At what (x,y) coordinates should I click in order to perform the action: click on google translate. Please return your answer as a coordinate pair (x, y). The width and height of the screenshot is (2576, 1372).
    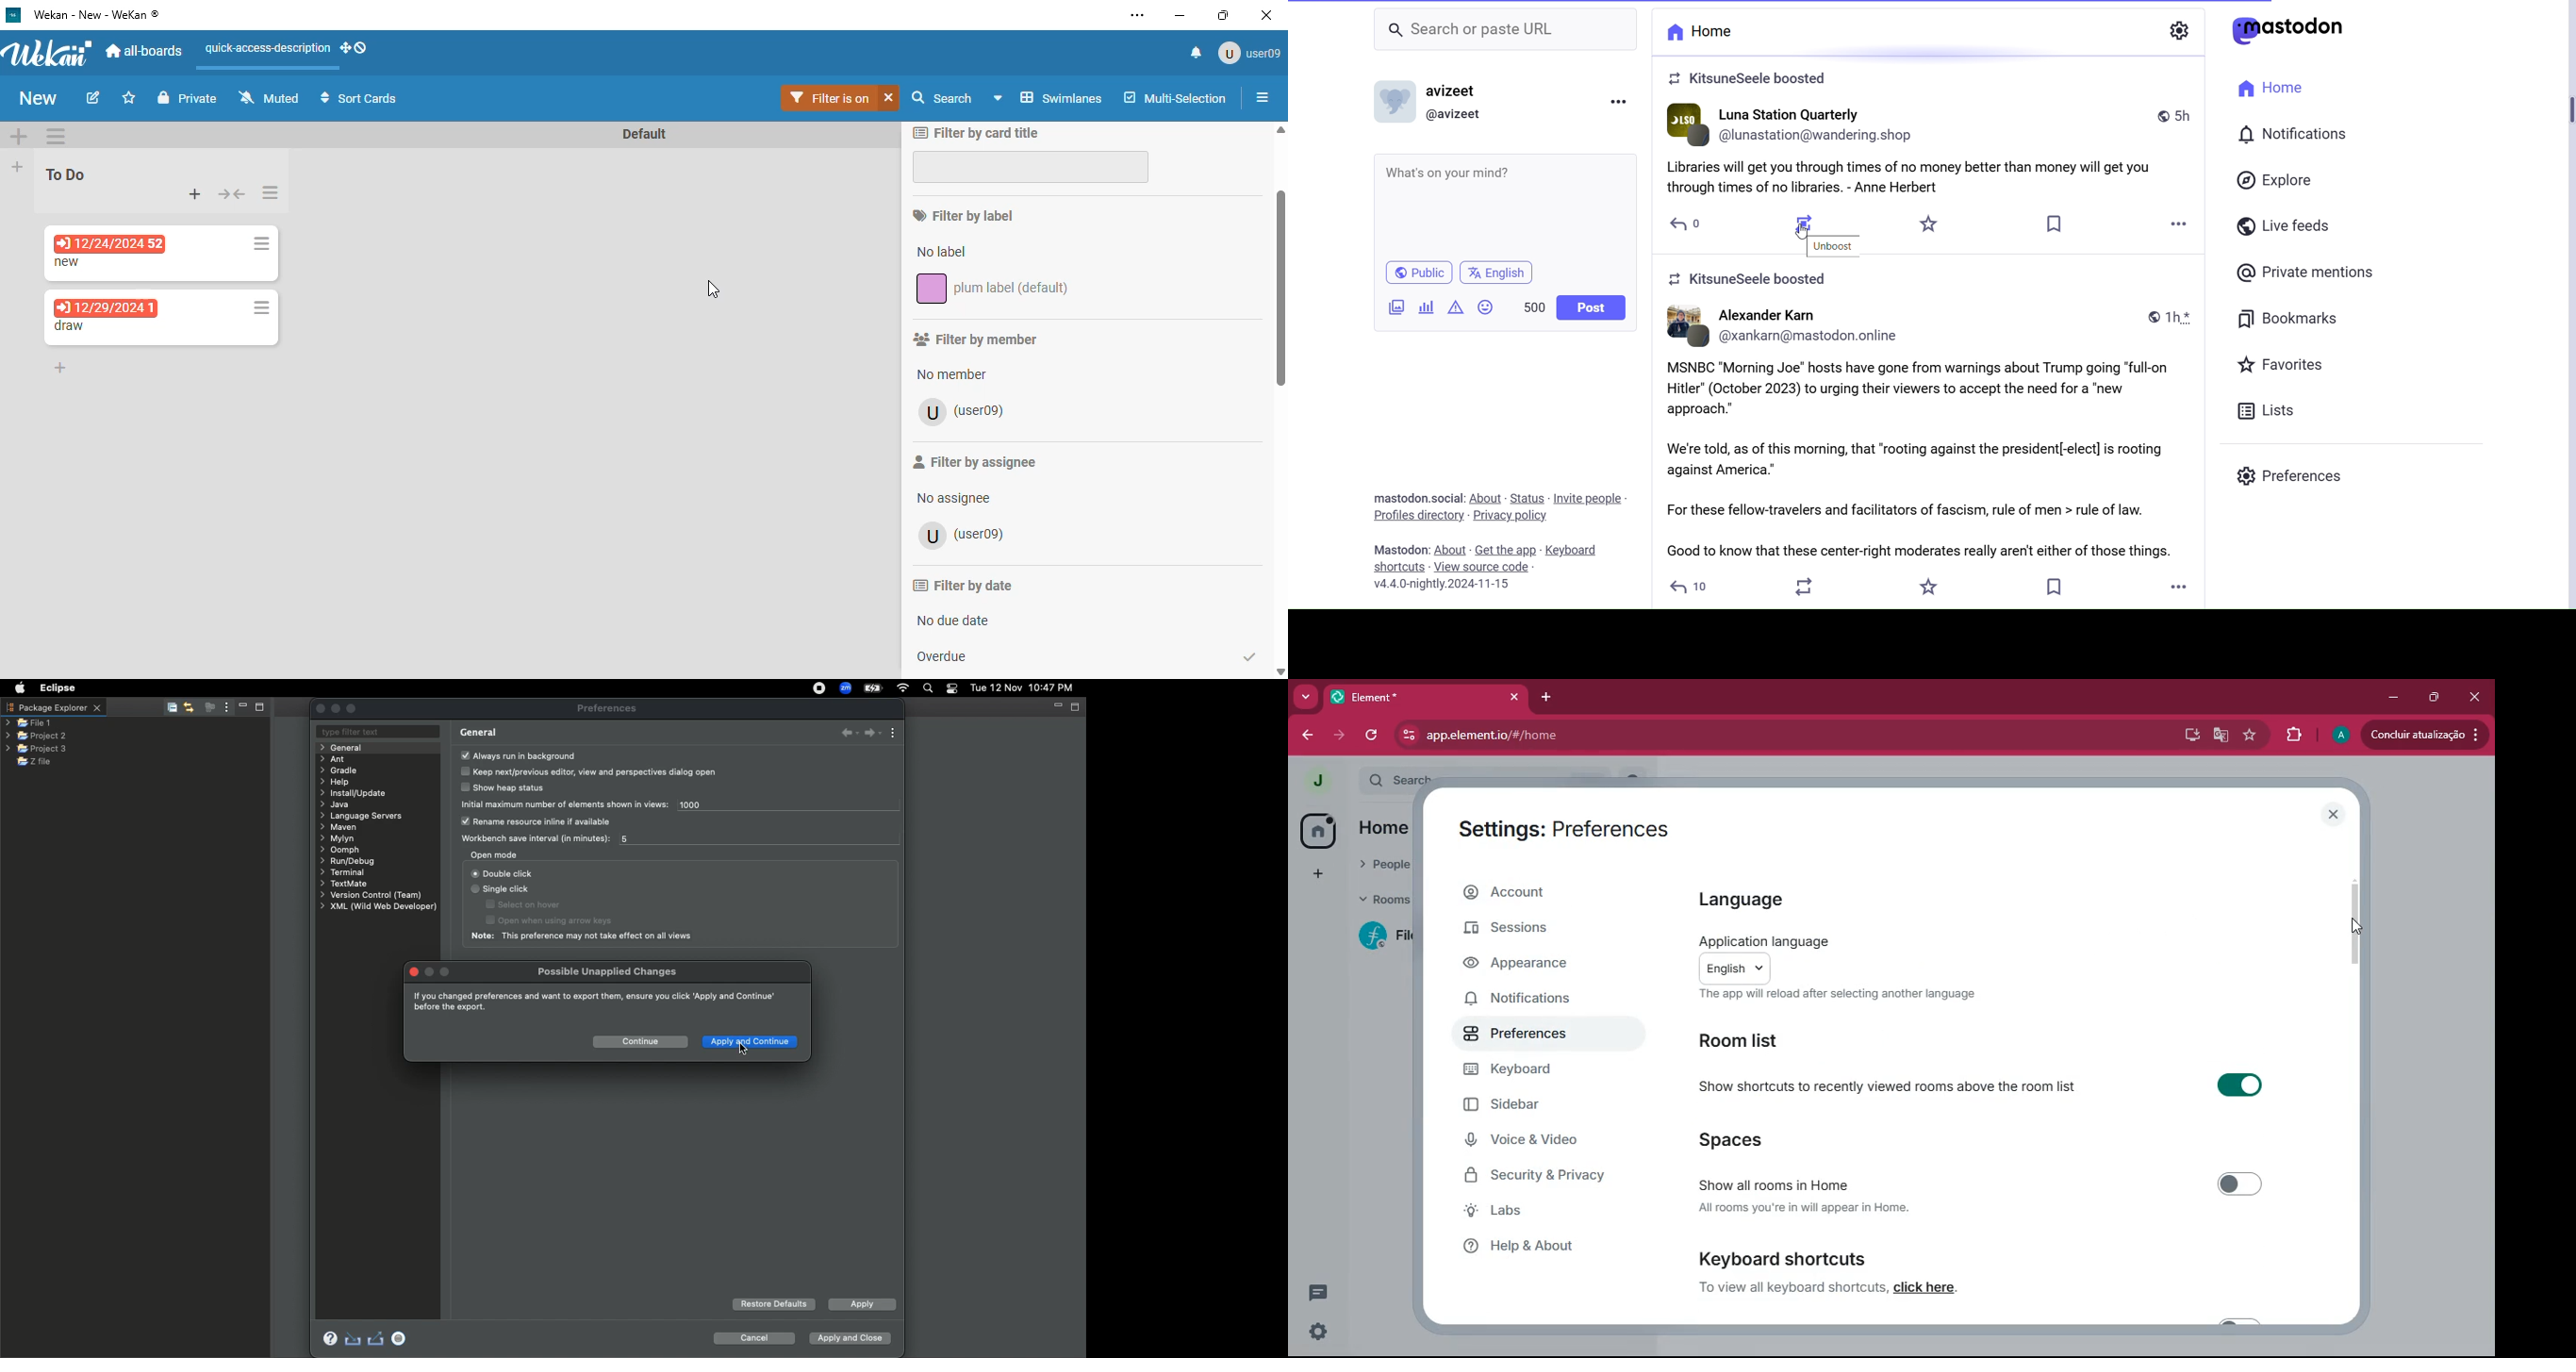
    Looking at the image, I should click on (2225, 735).